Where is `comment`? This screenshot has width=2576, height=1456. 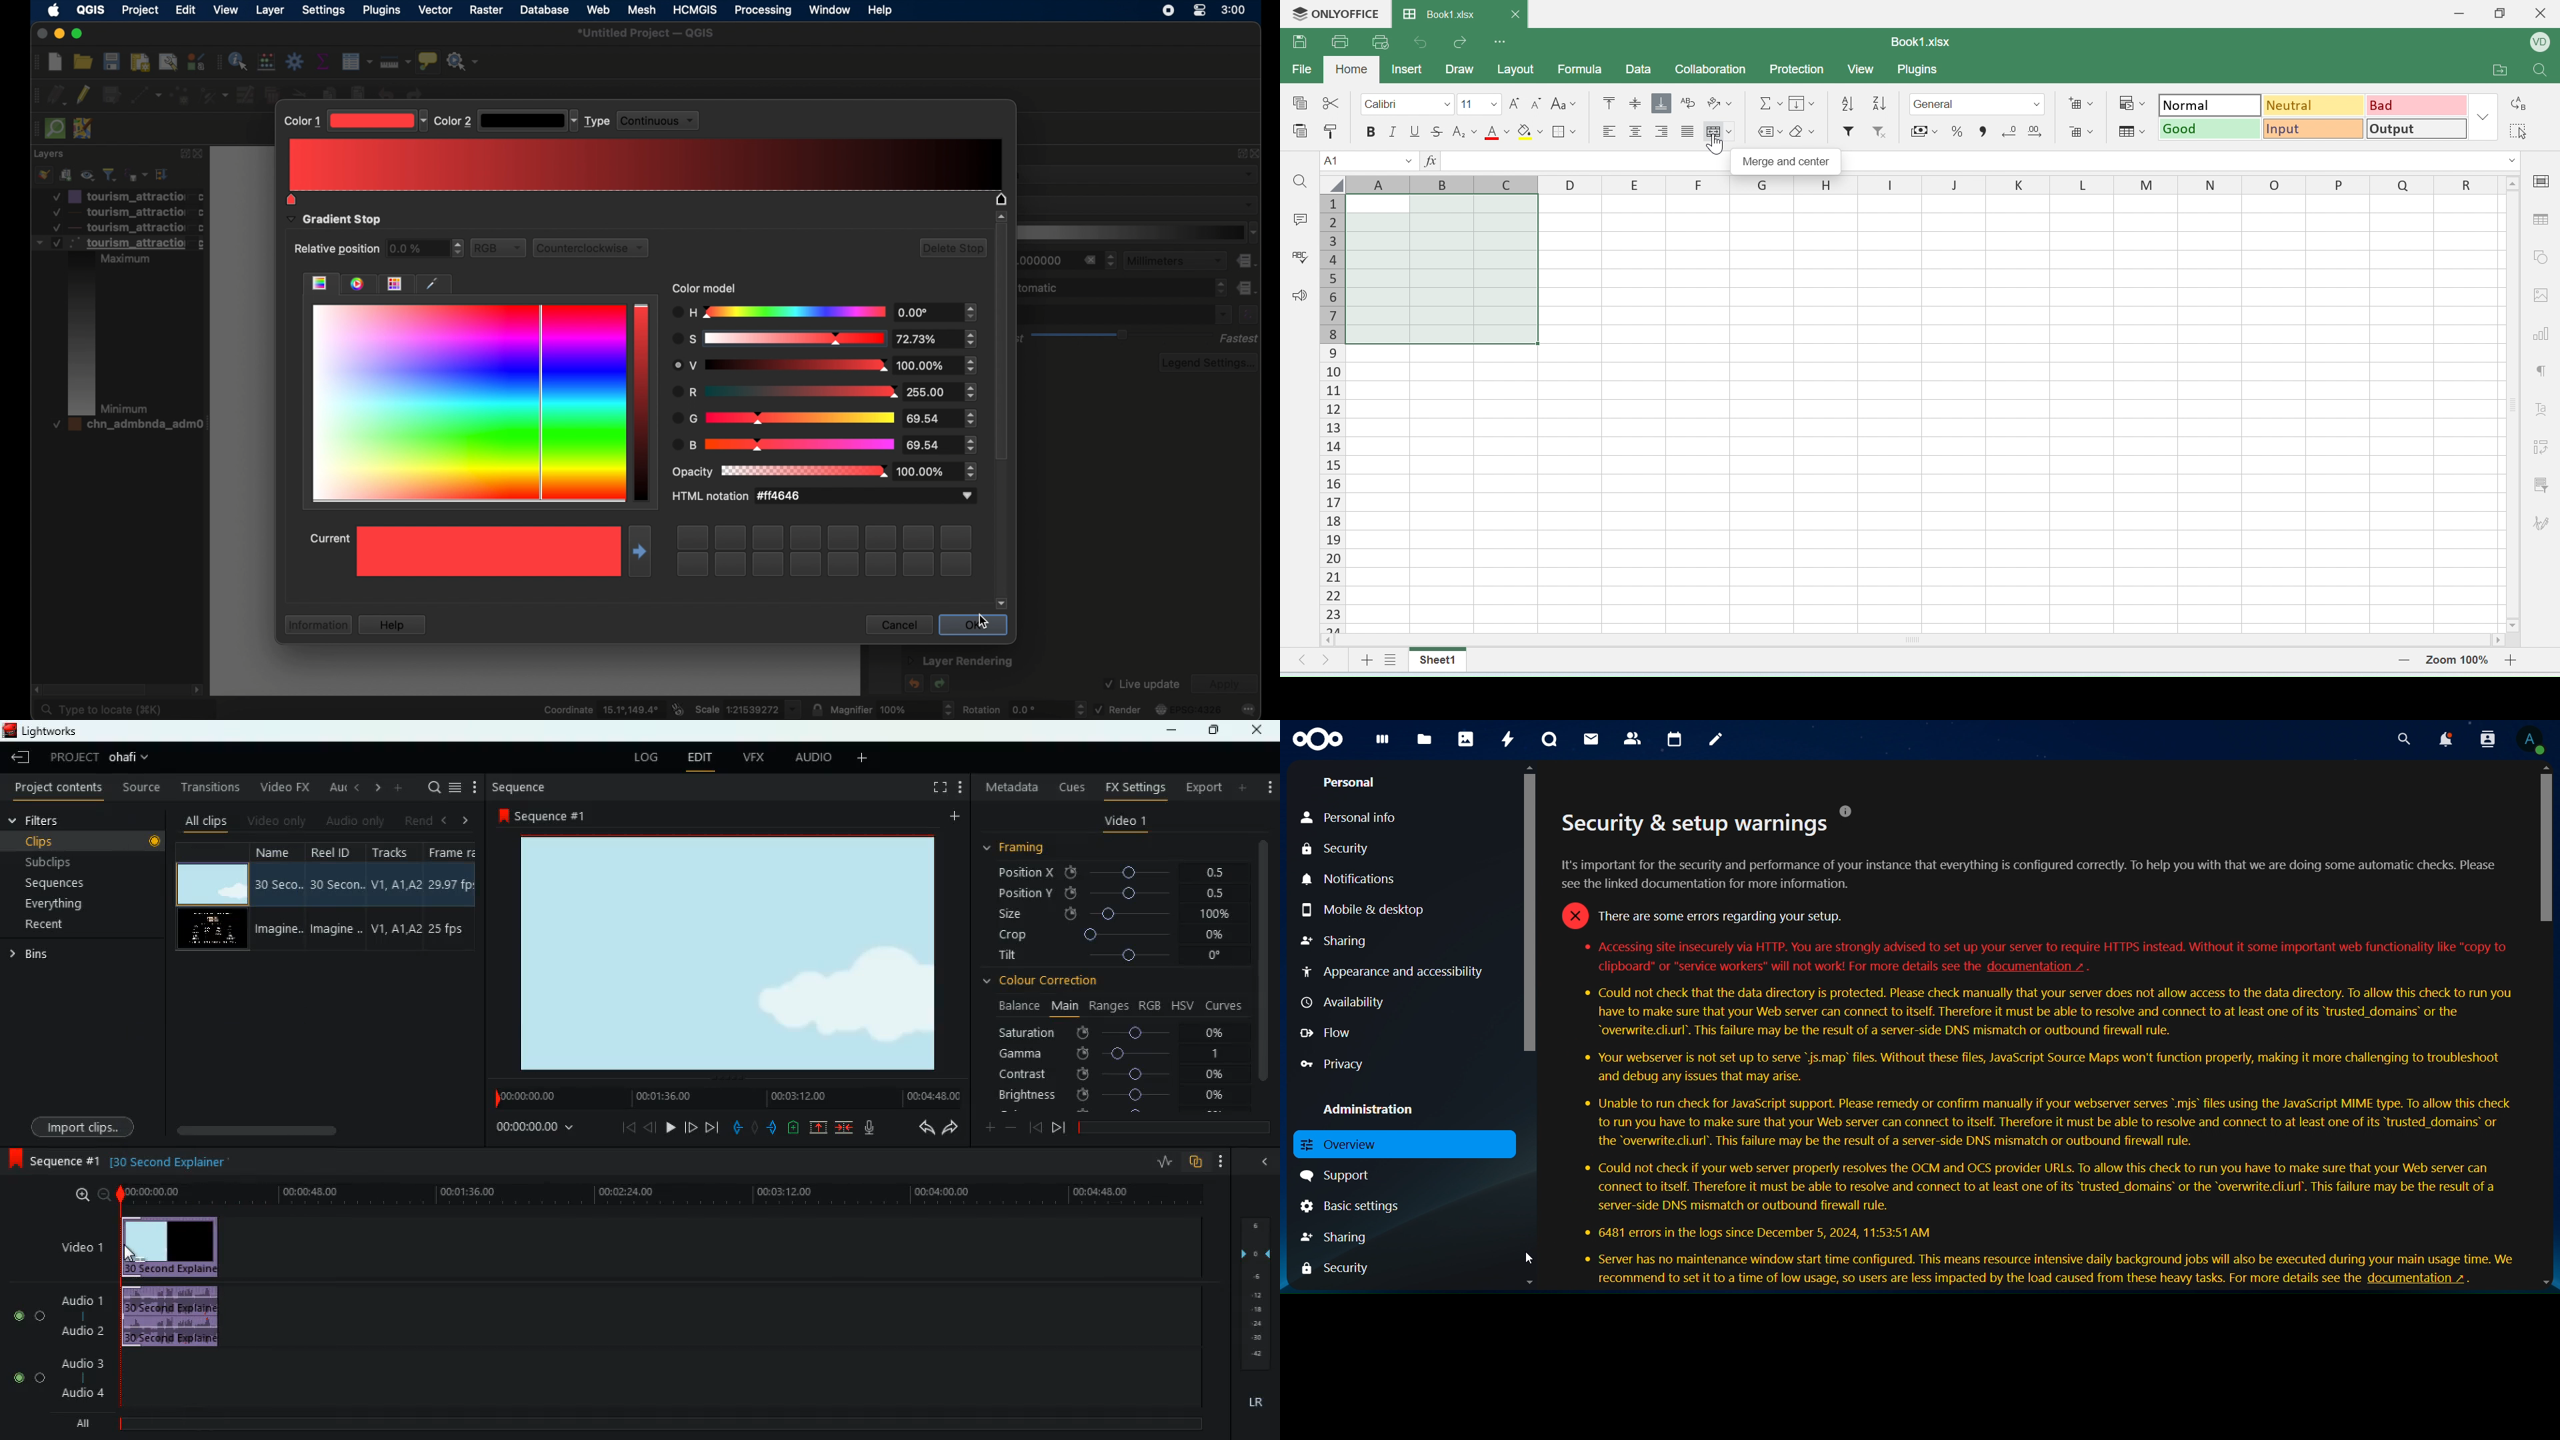 comment is located at coordinates (1303, 218).